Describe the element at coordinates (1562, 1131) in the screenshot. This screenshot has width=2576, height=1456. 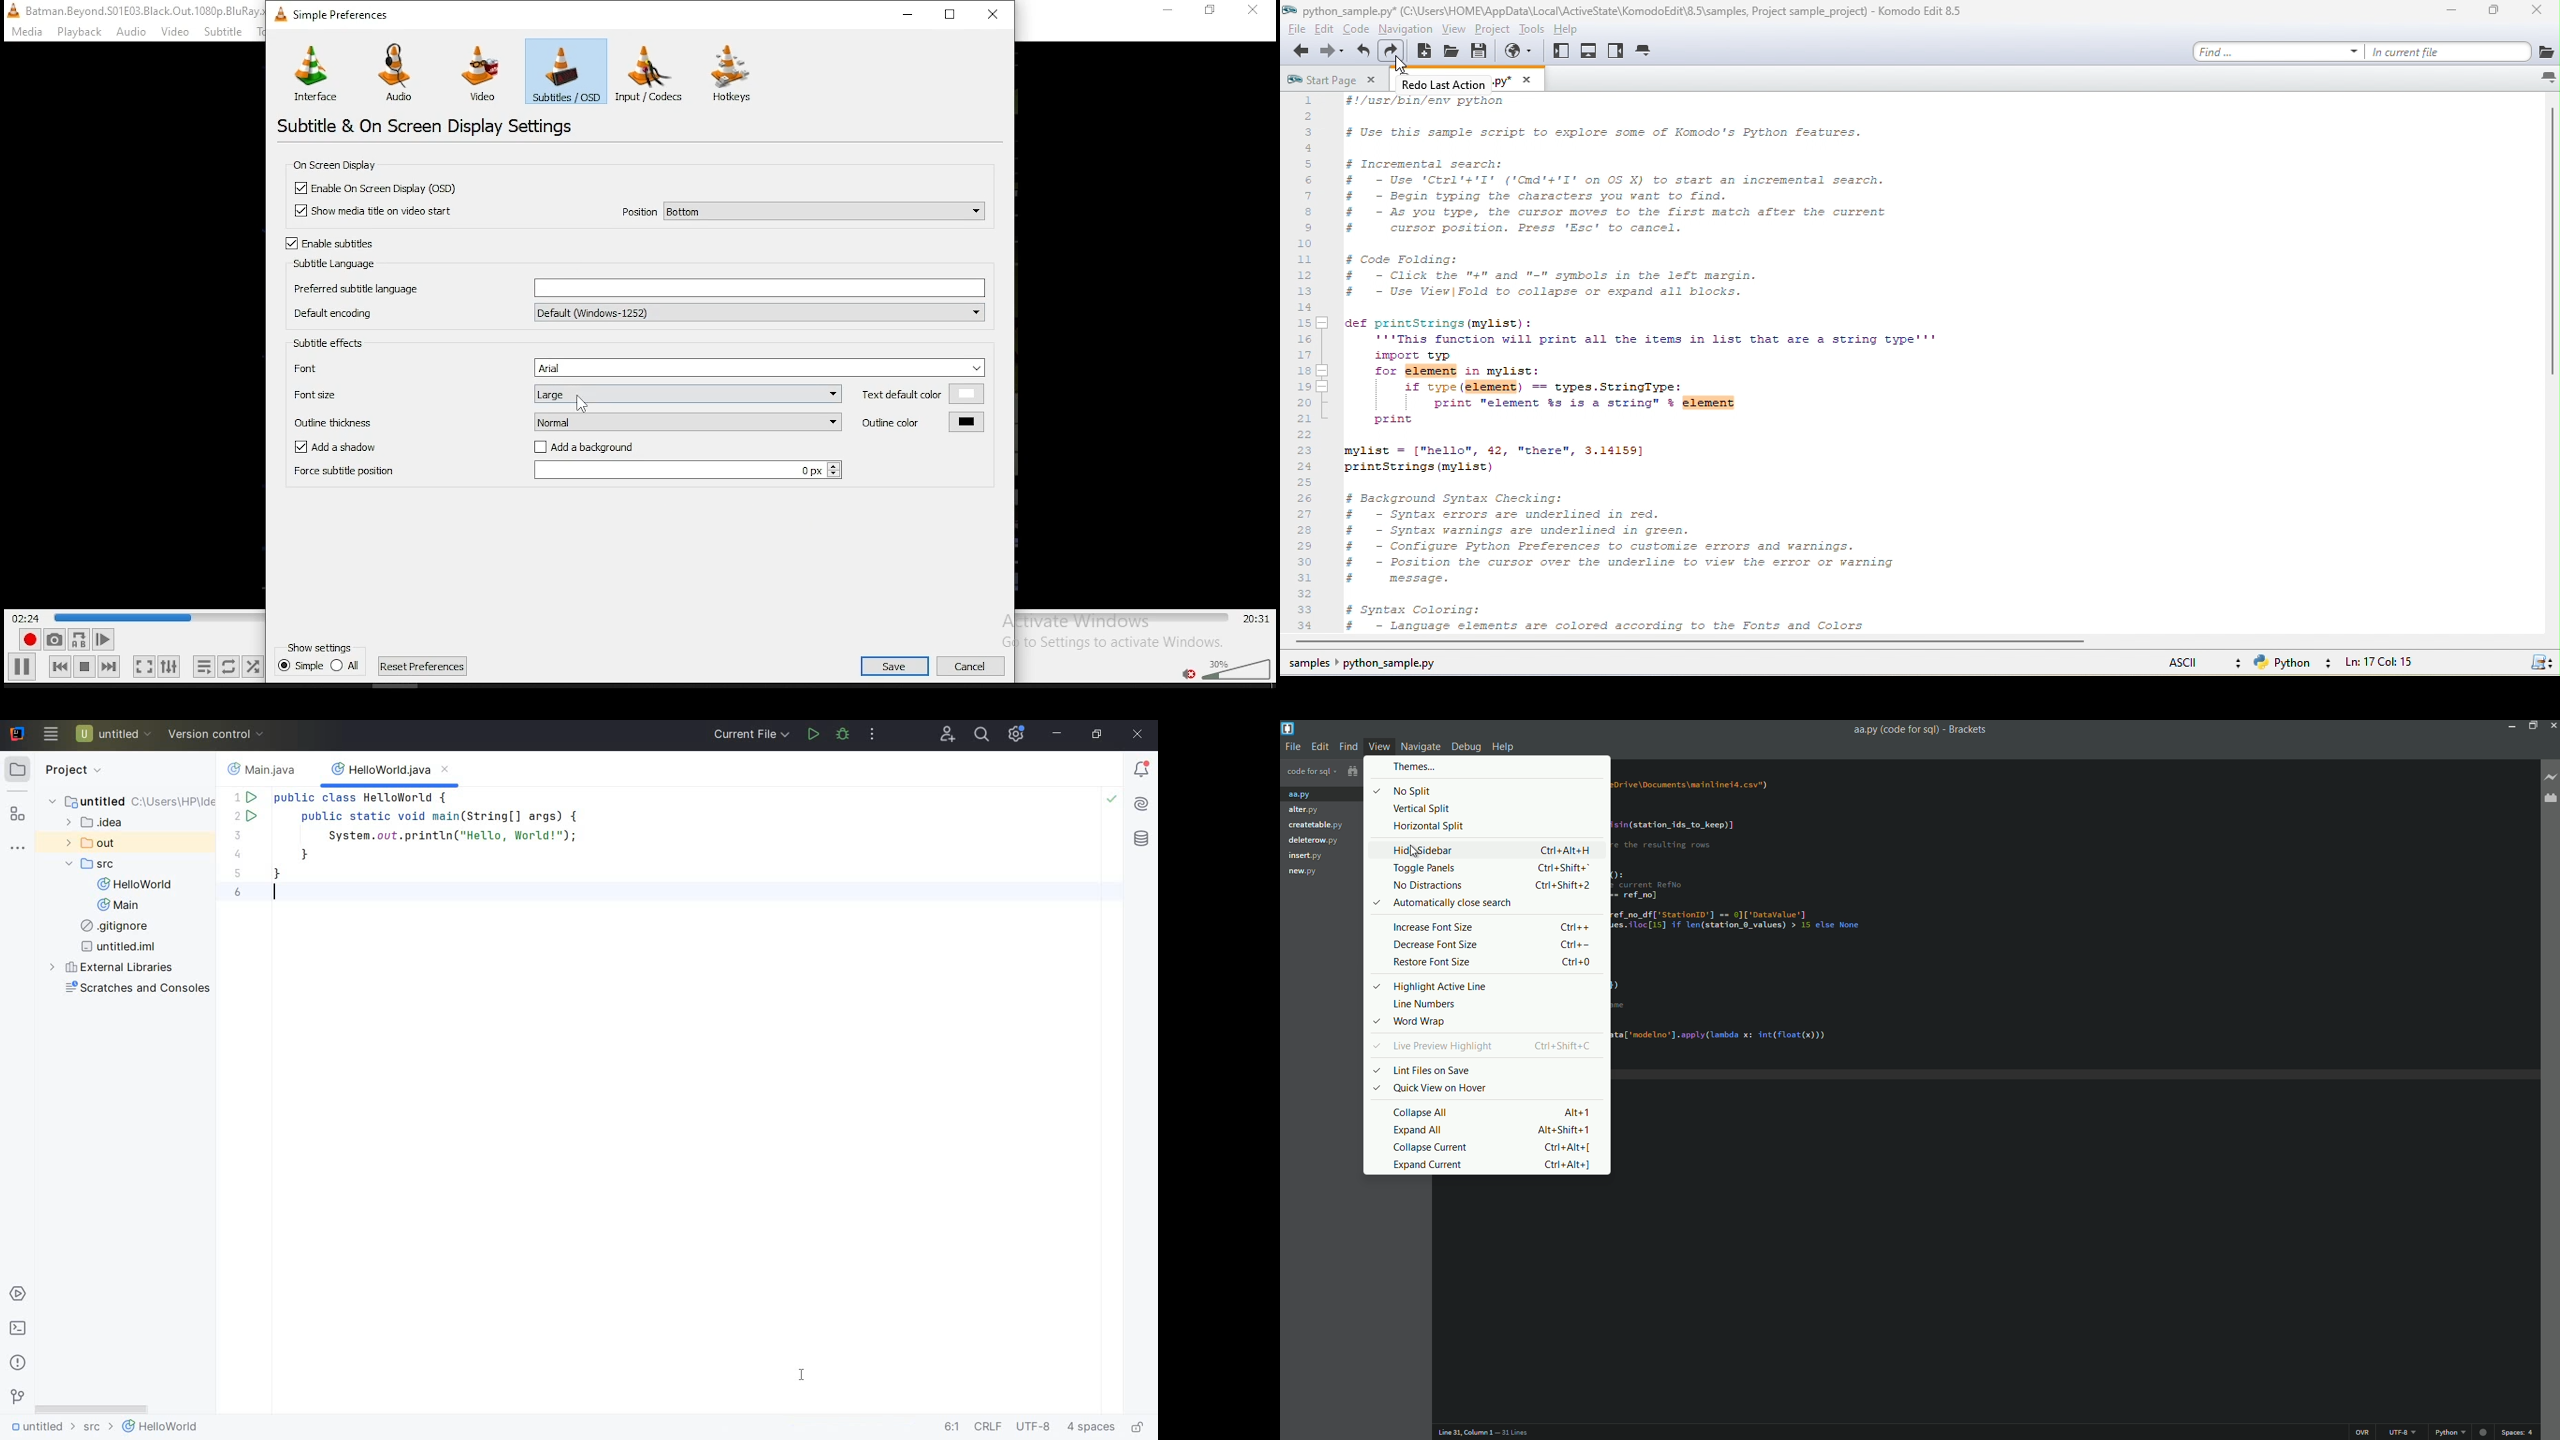
I see `keyboard shortcut` at that location.